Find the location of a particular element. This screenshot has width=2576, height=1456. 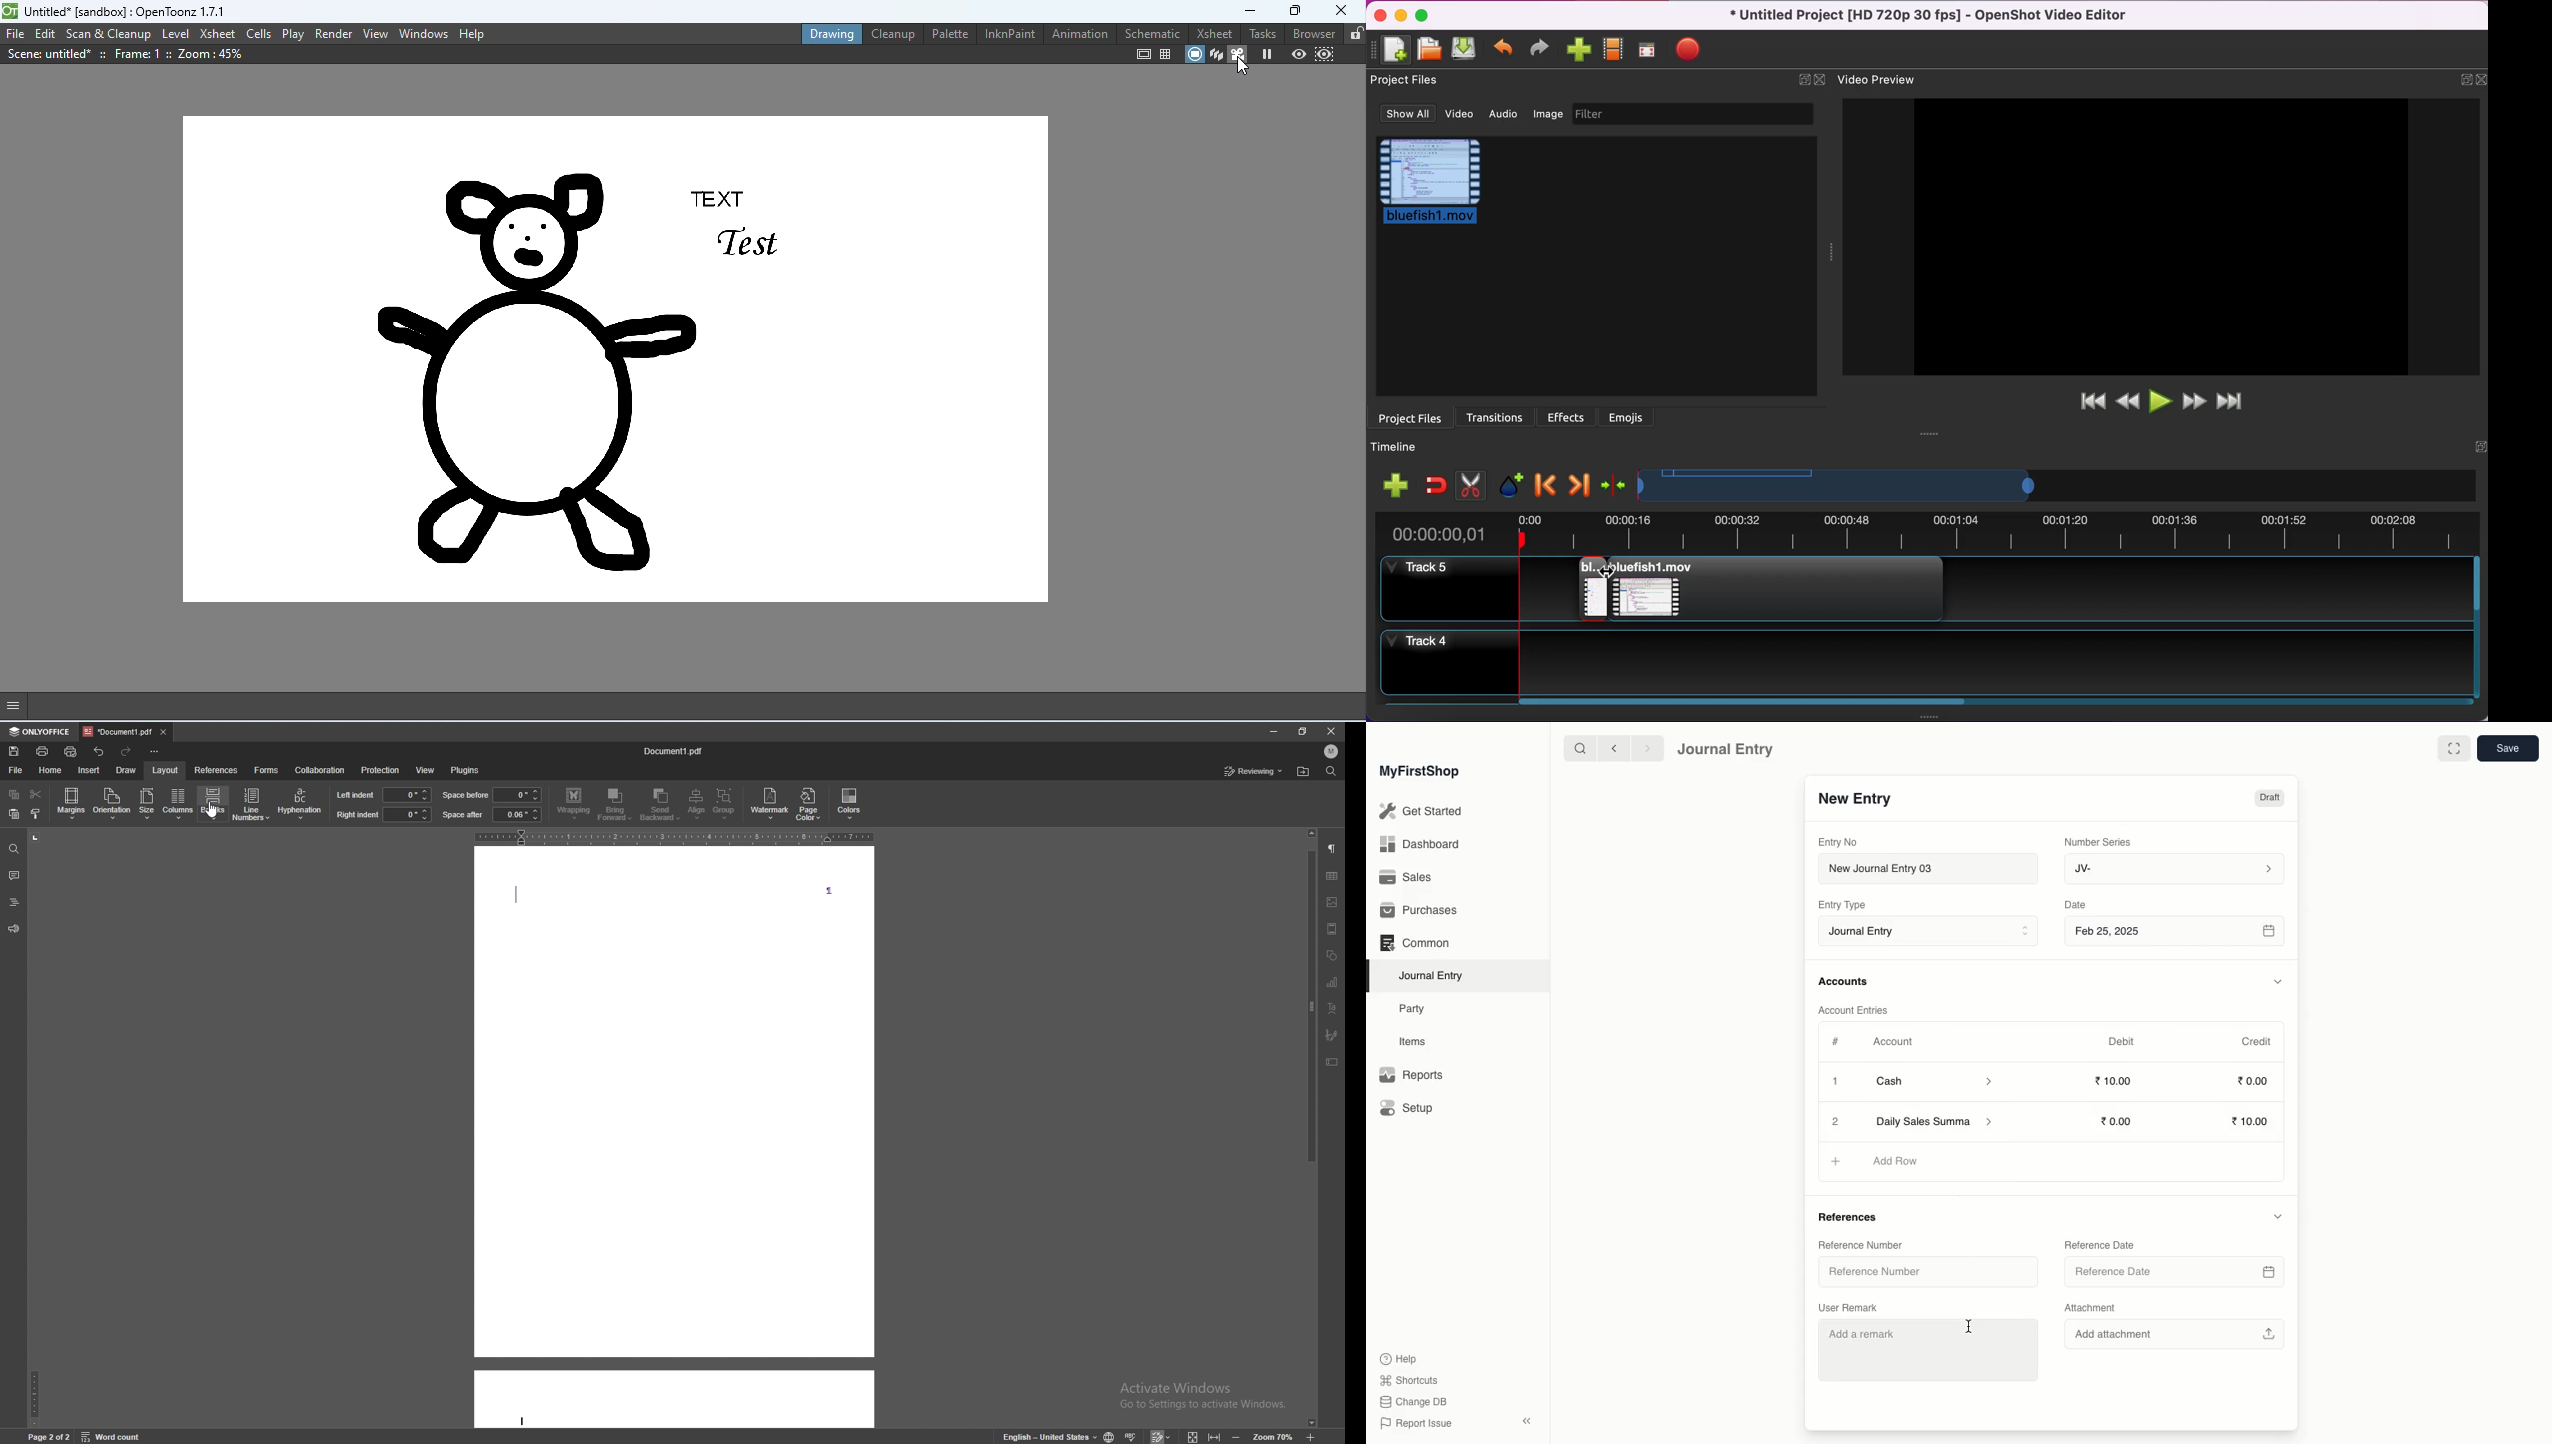

onlyoffice is located at coordinates (39, 731).